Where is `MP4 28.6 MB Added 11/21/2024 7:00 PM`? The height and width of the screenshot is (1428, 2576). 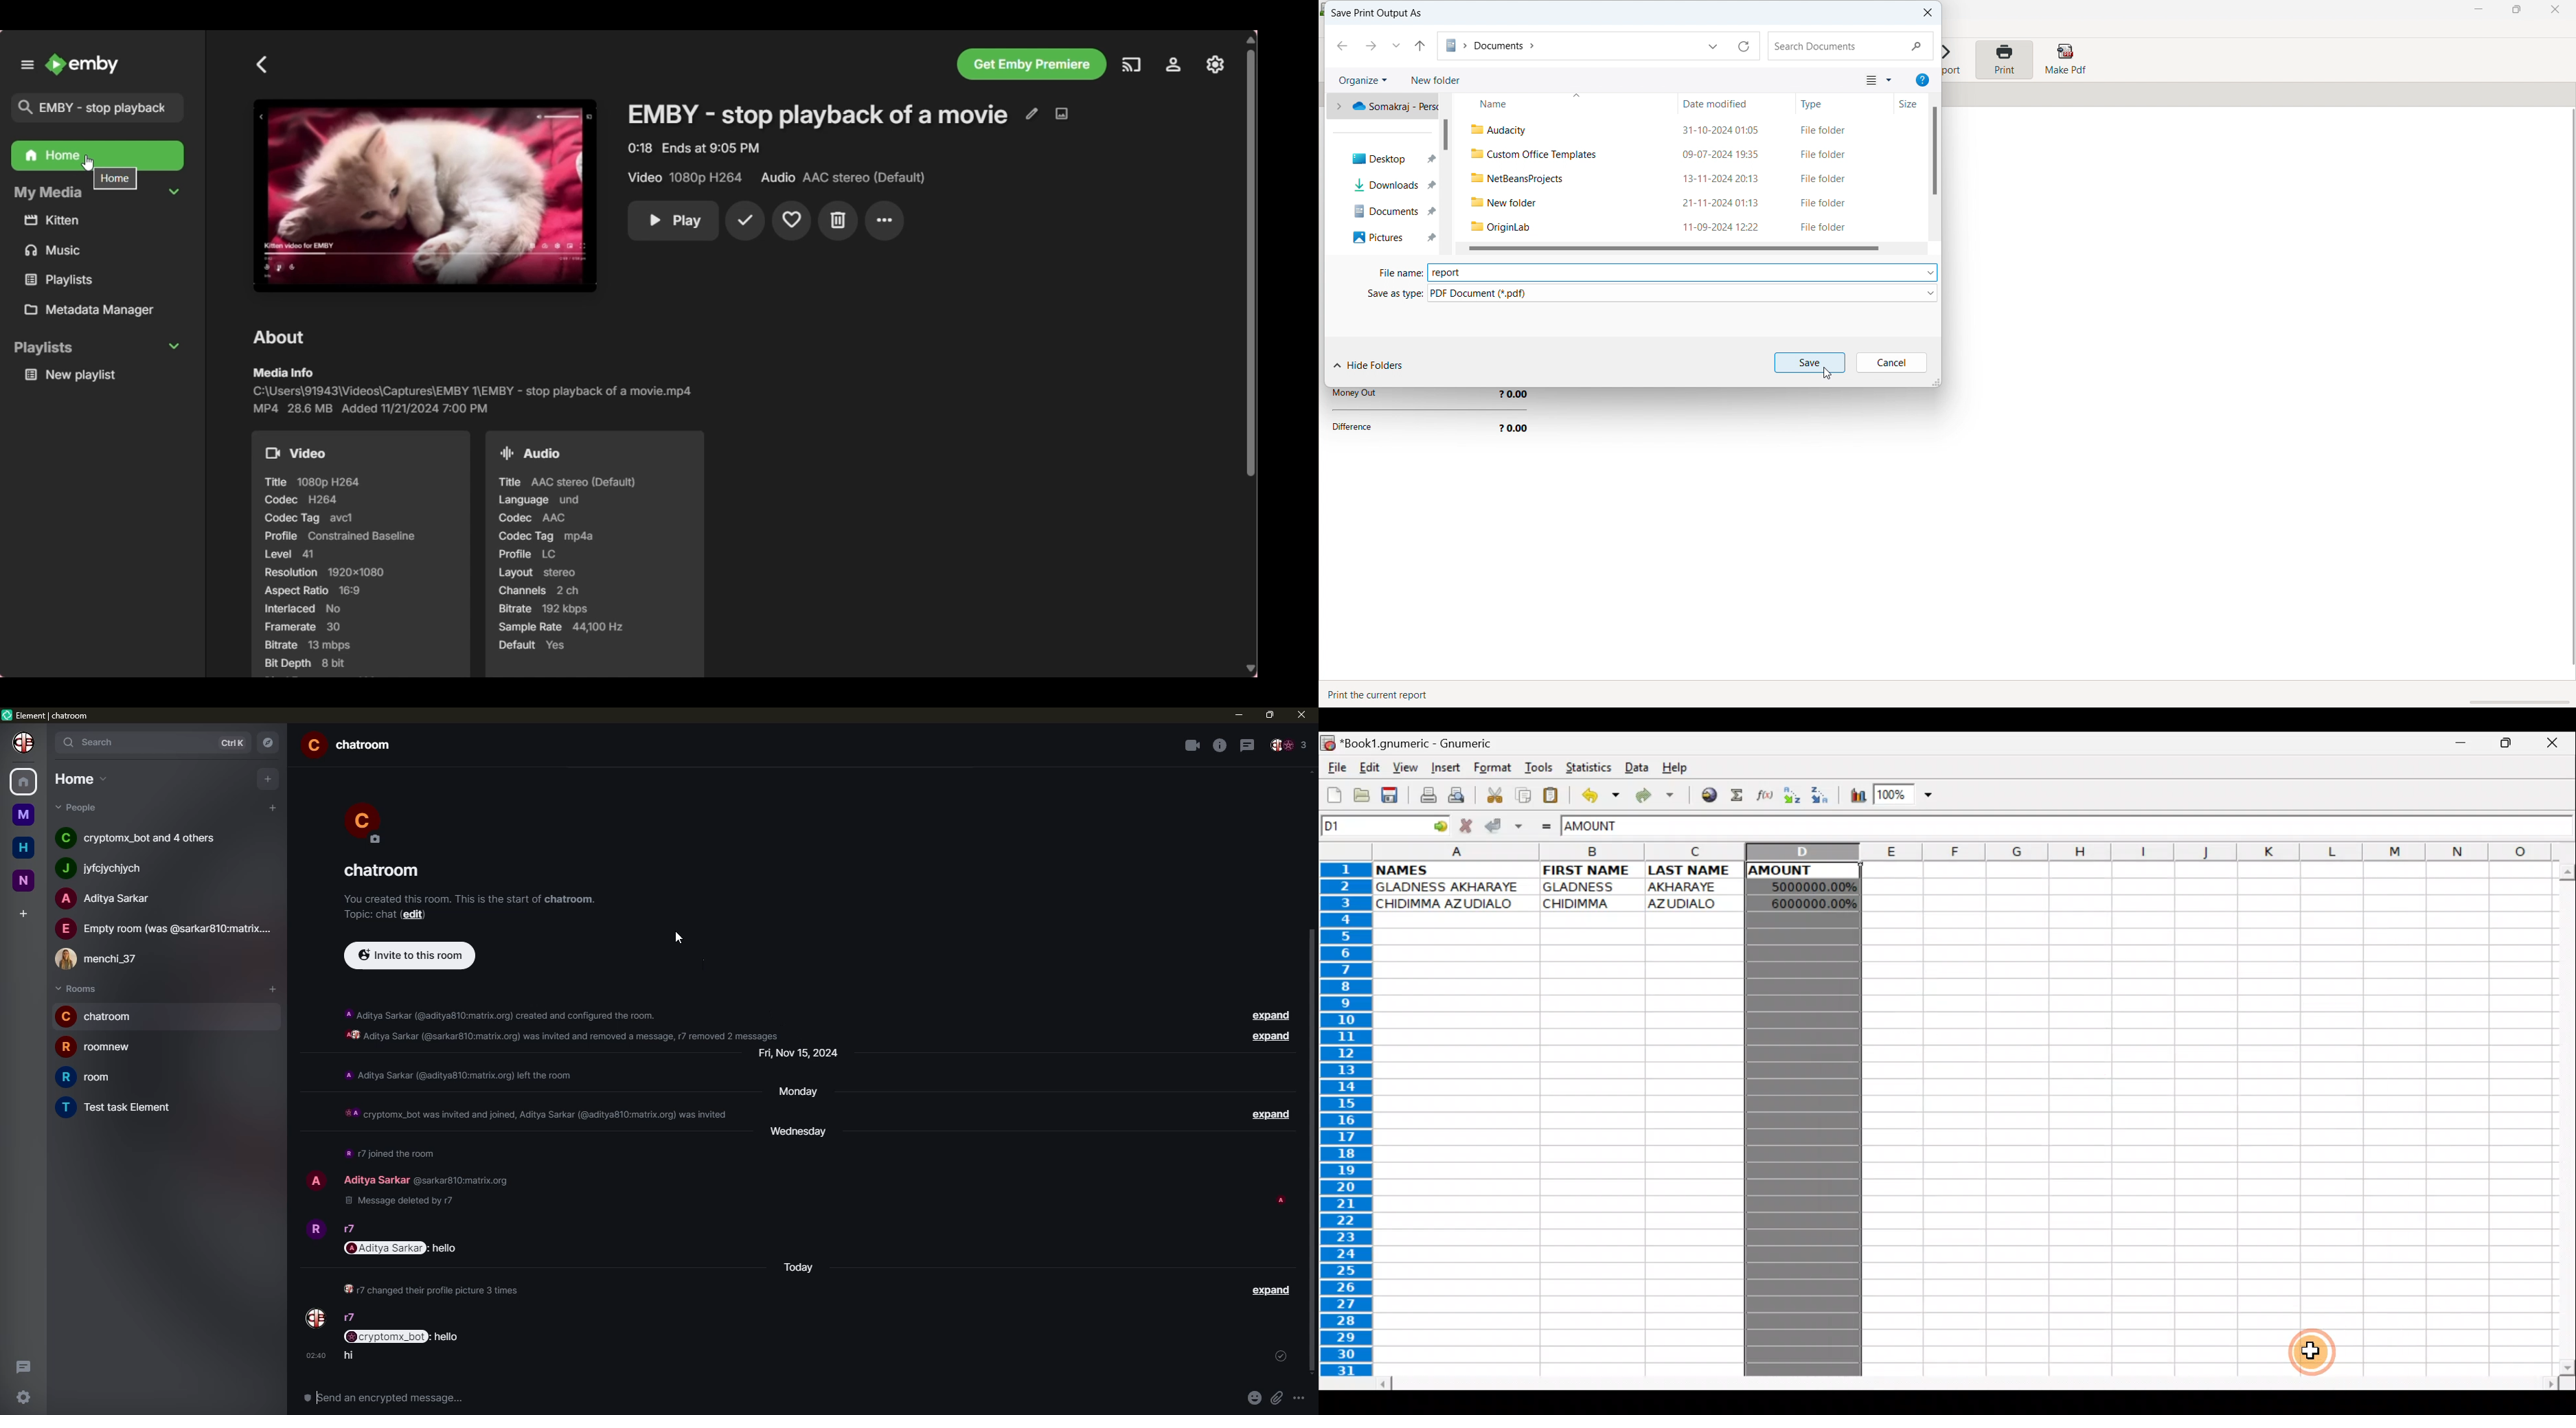
MP4 28.6 MB Added 11/21/2024 7:00 PM is located at coordinates (376, 407).